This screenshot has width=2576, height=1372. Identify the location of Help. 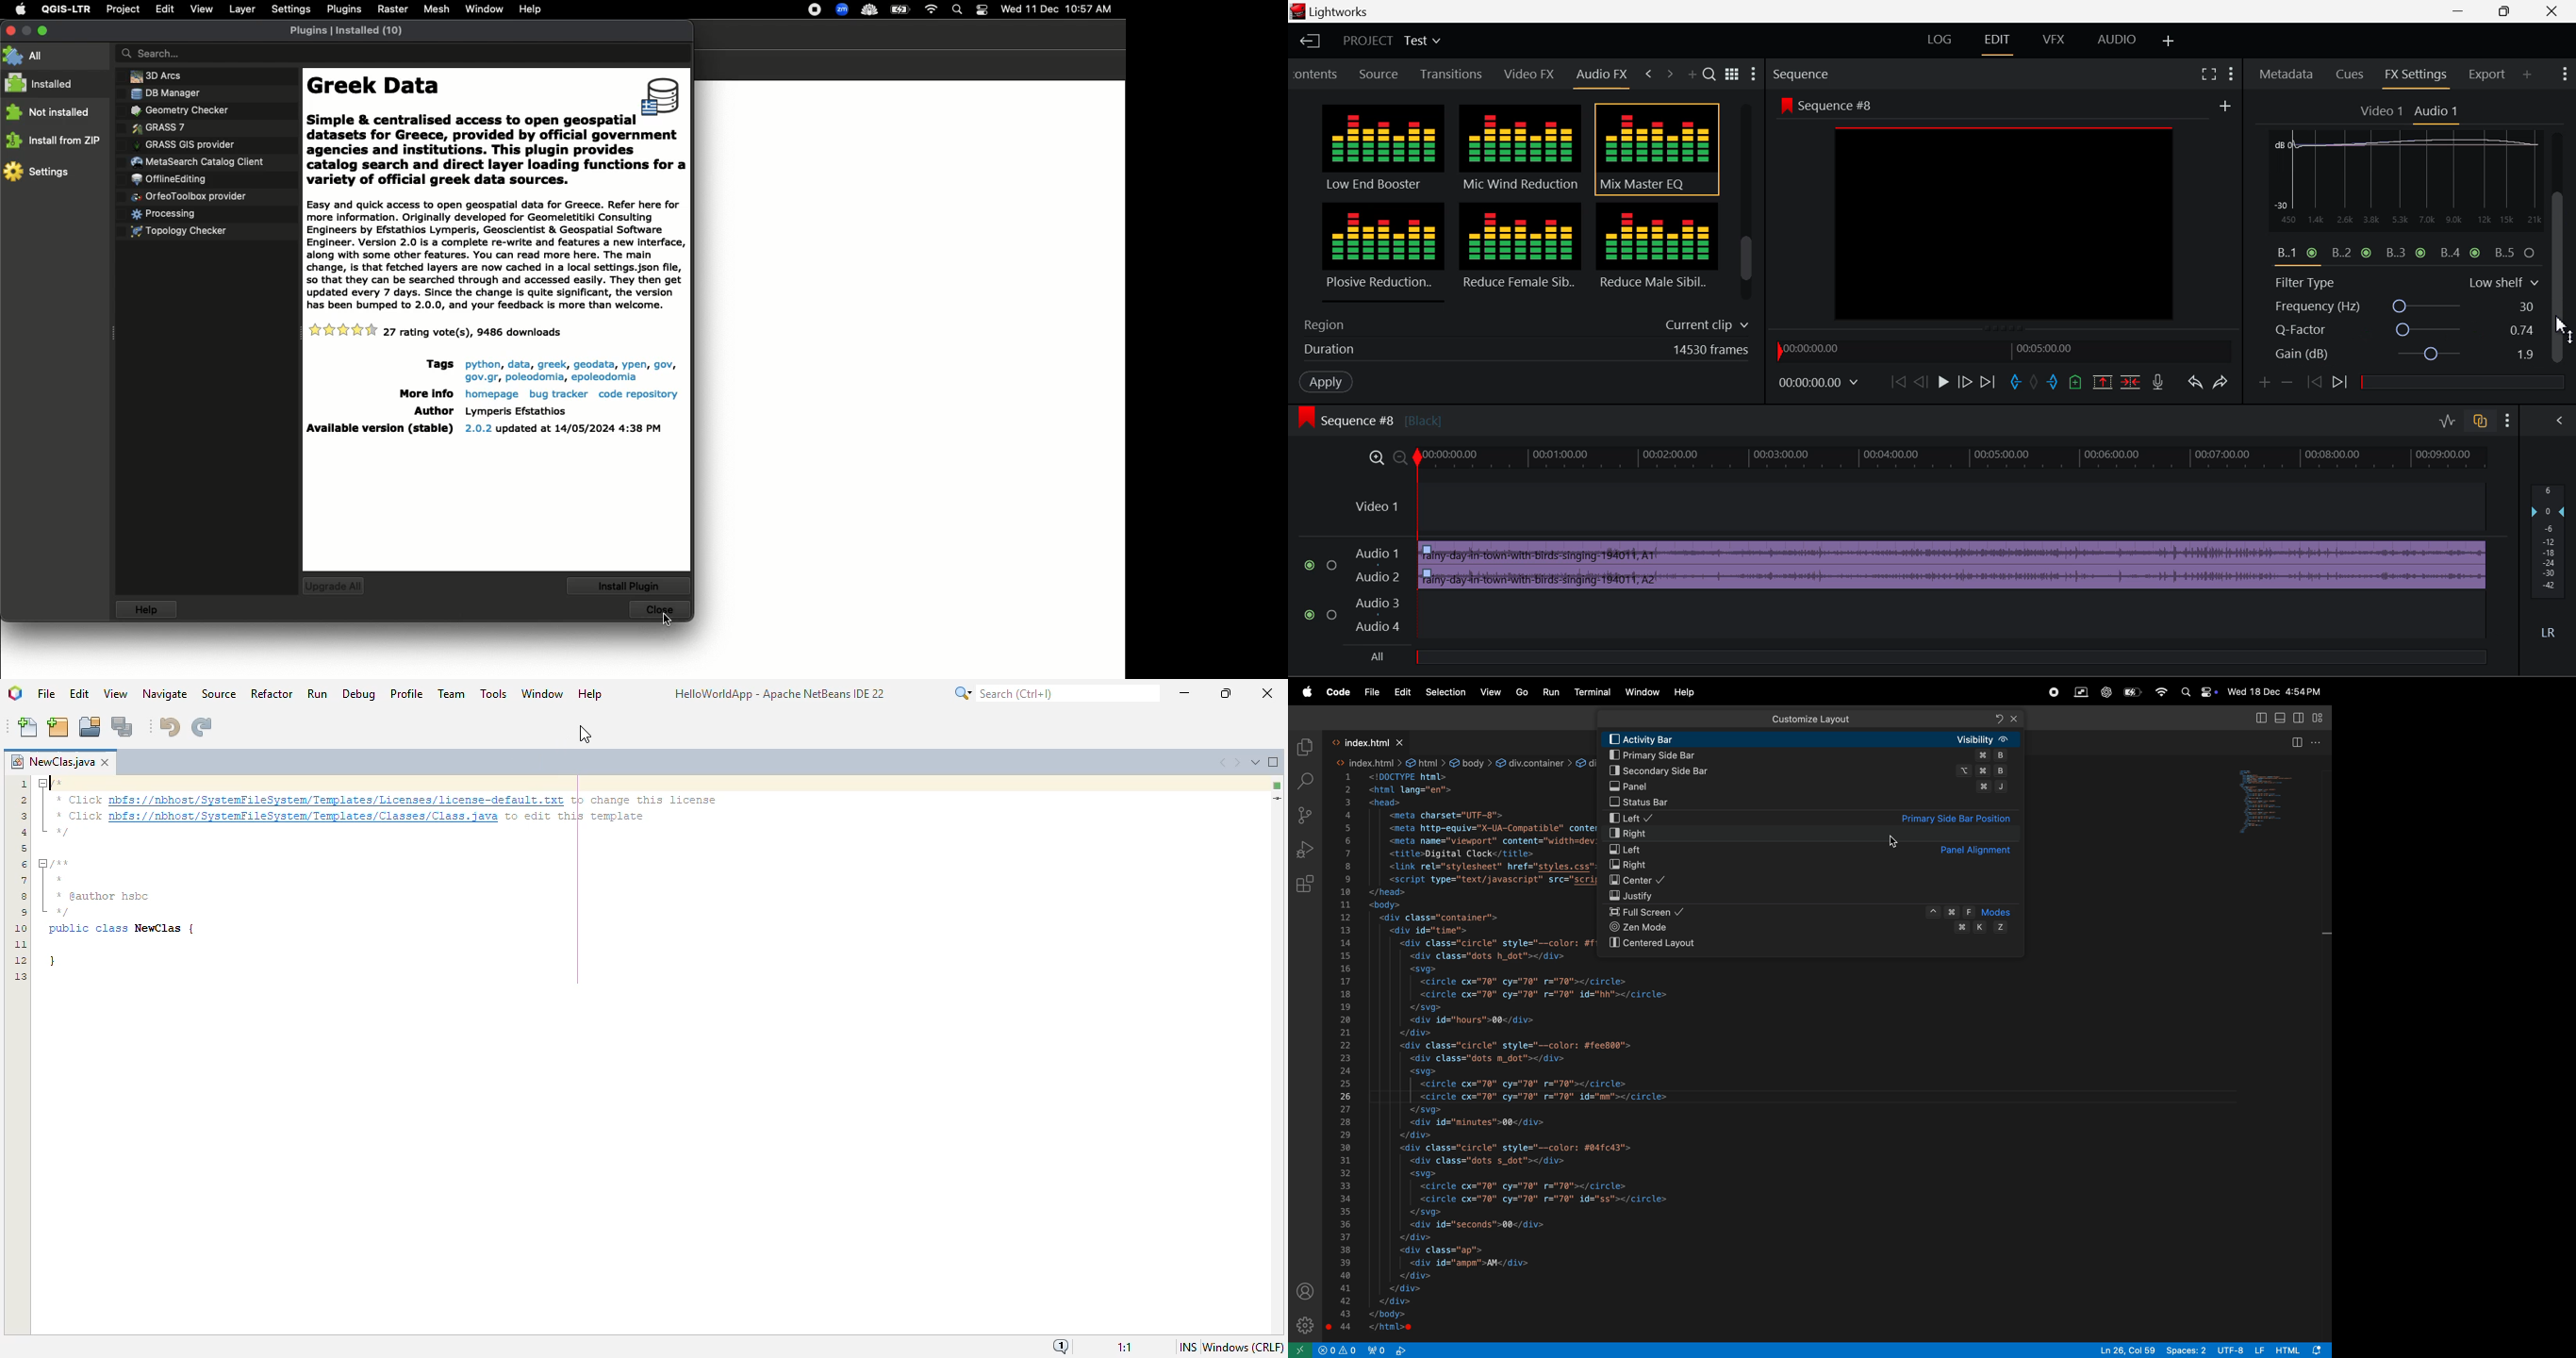
(149, 611).